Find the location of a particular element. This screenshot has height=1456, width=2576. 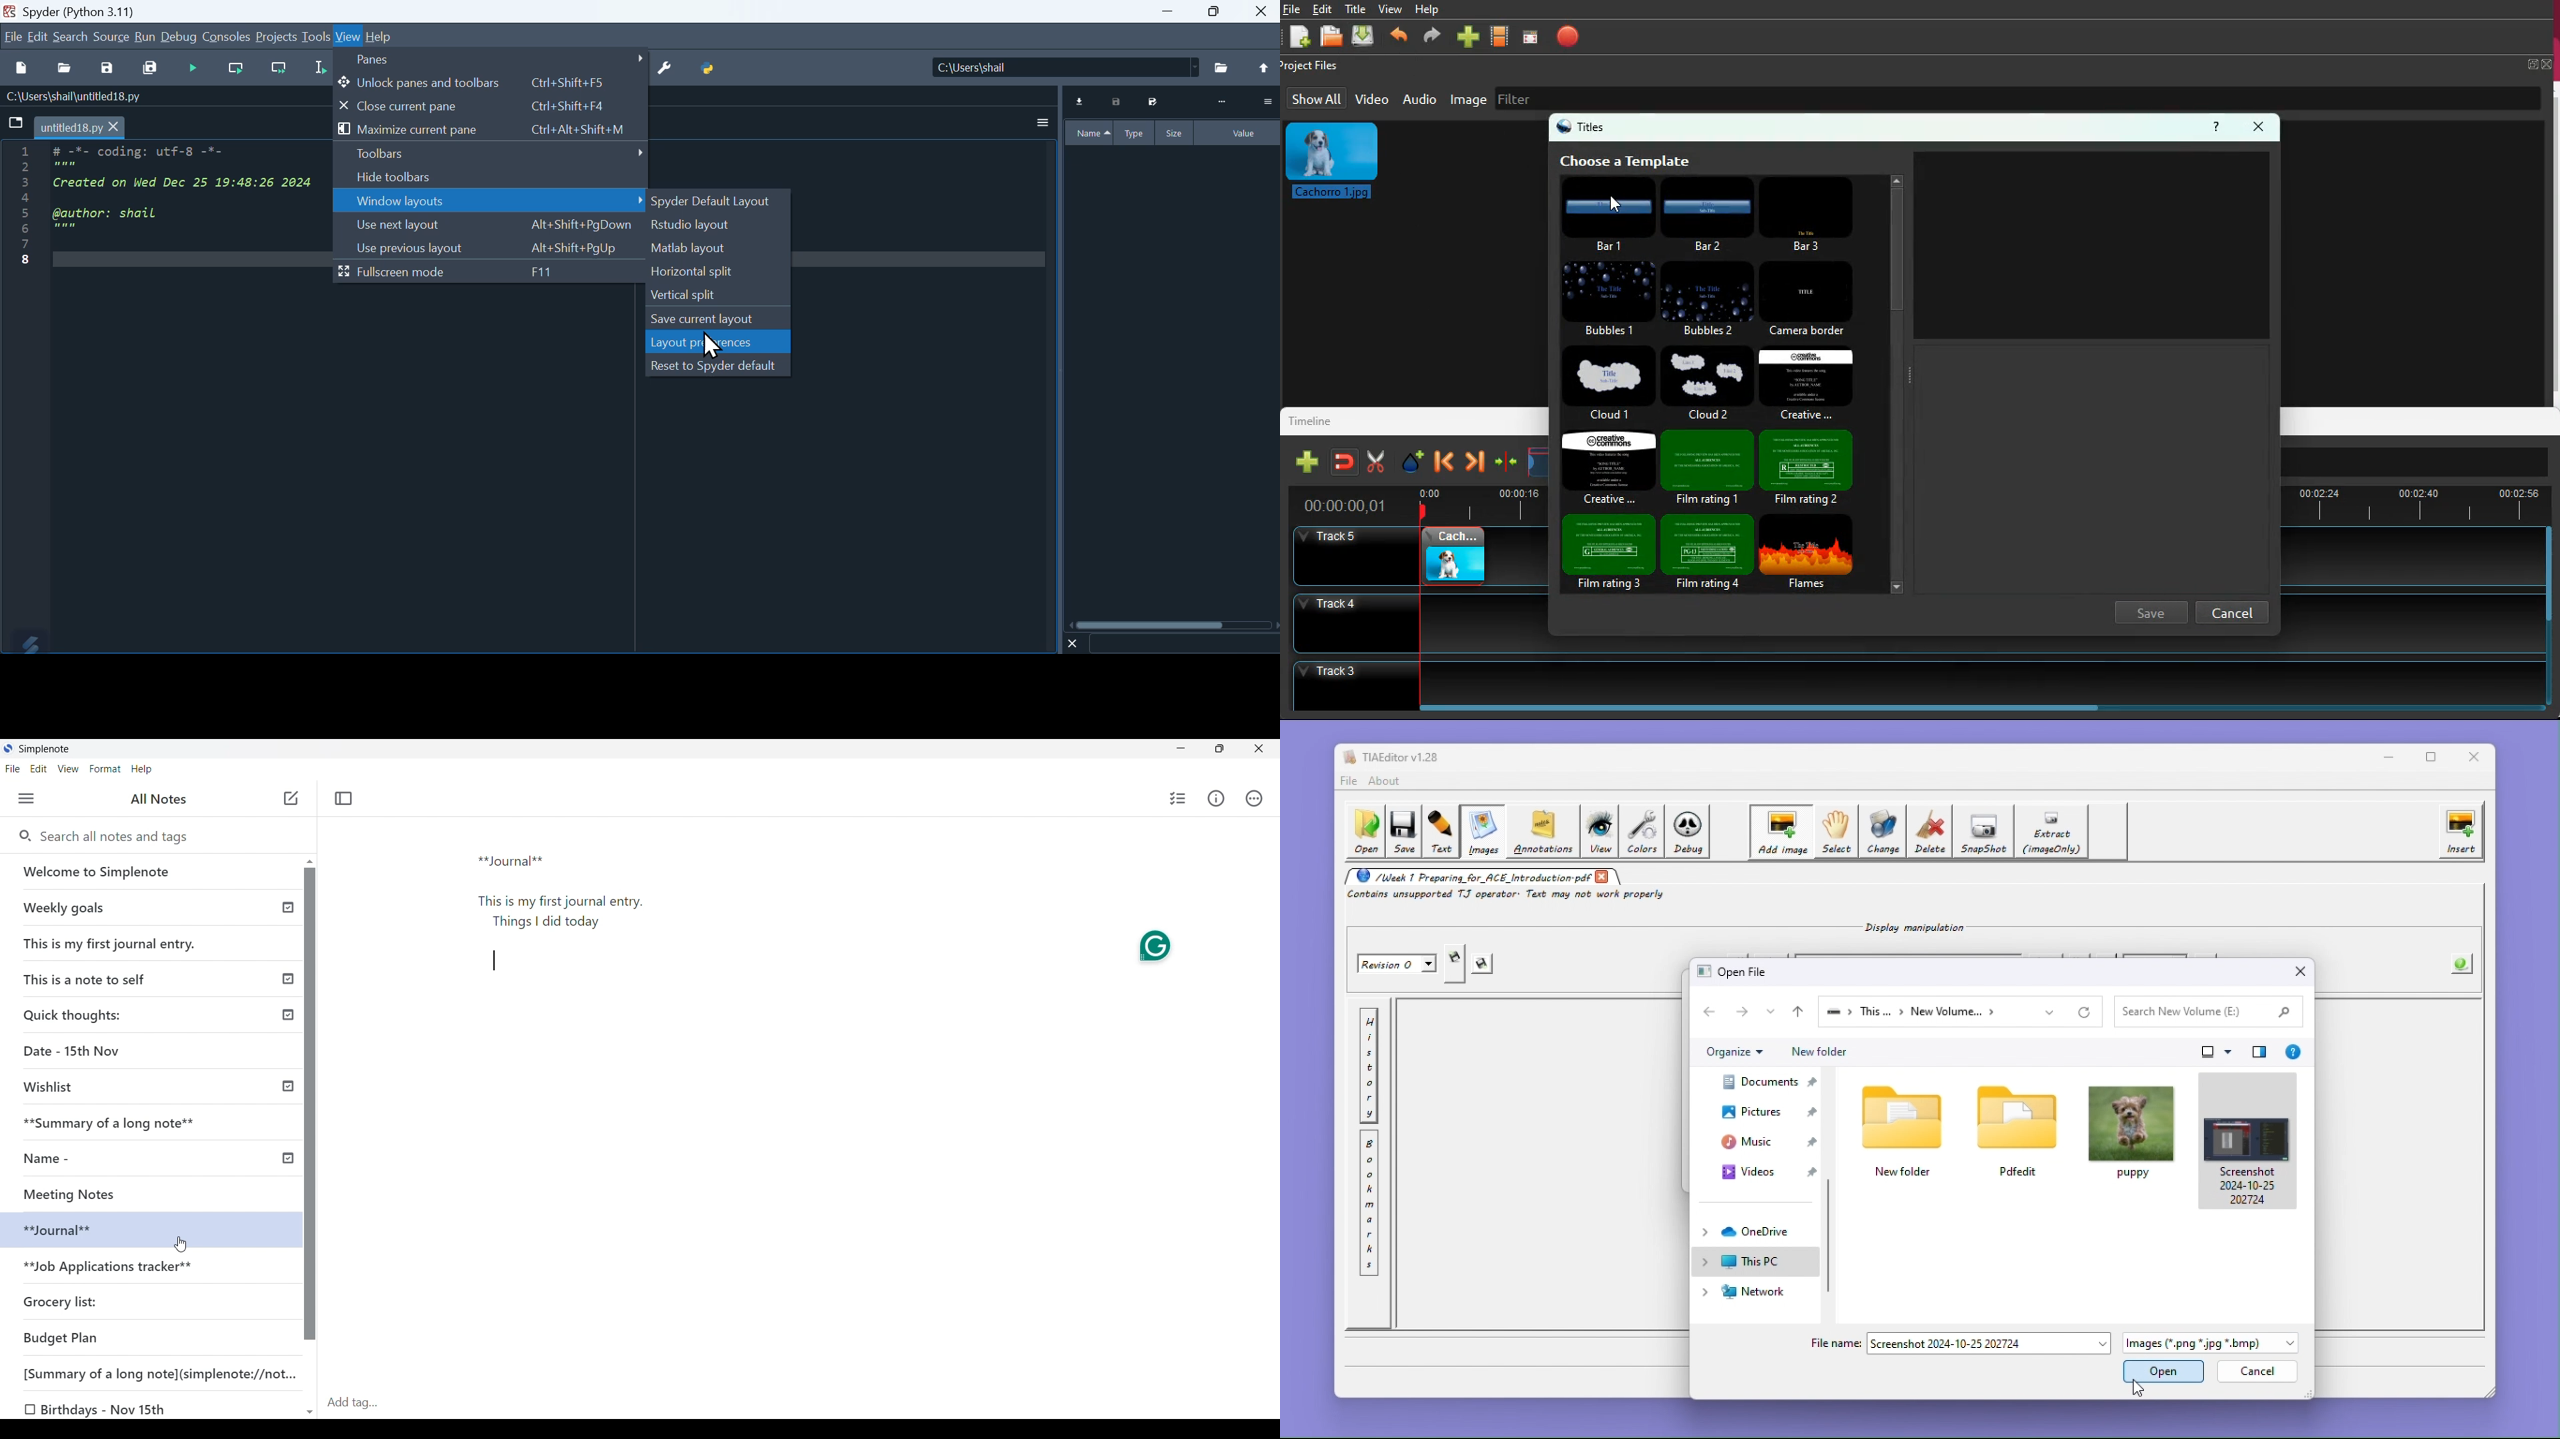

Save current layout is located at coordinates (718, 319).